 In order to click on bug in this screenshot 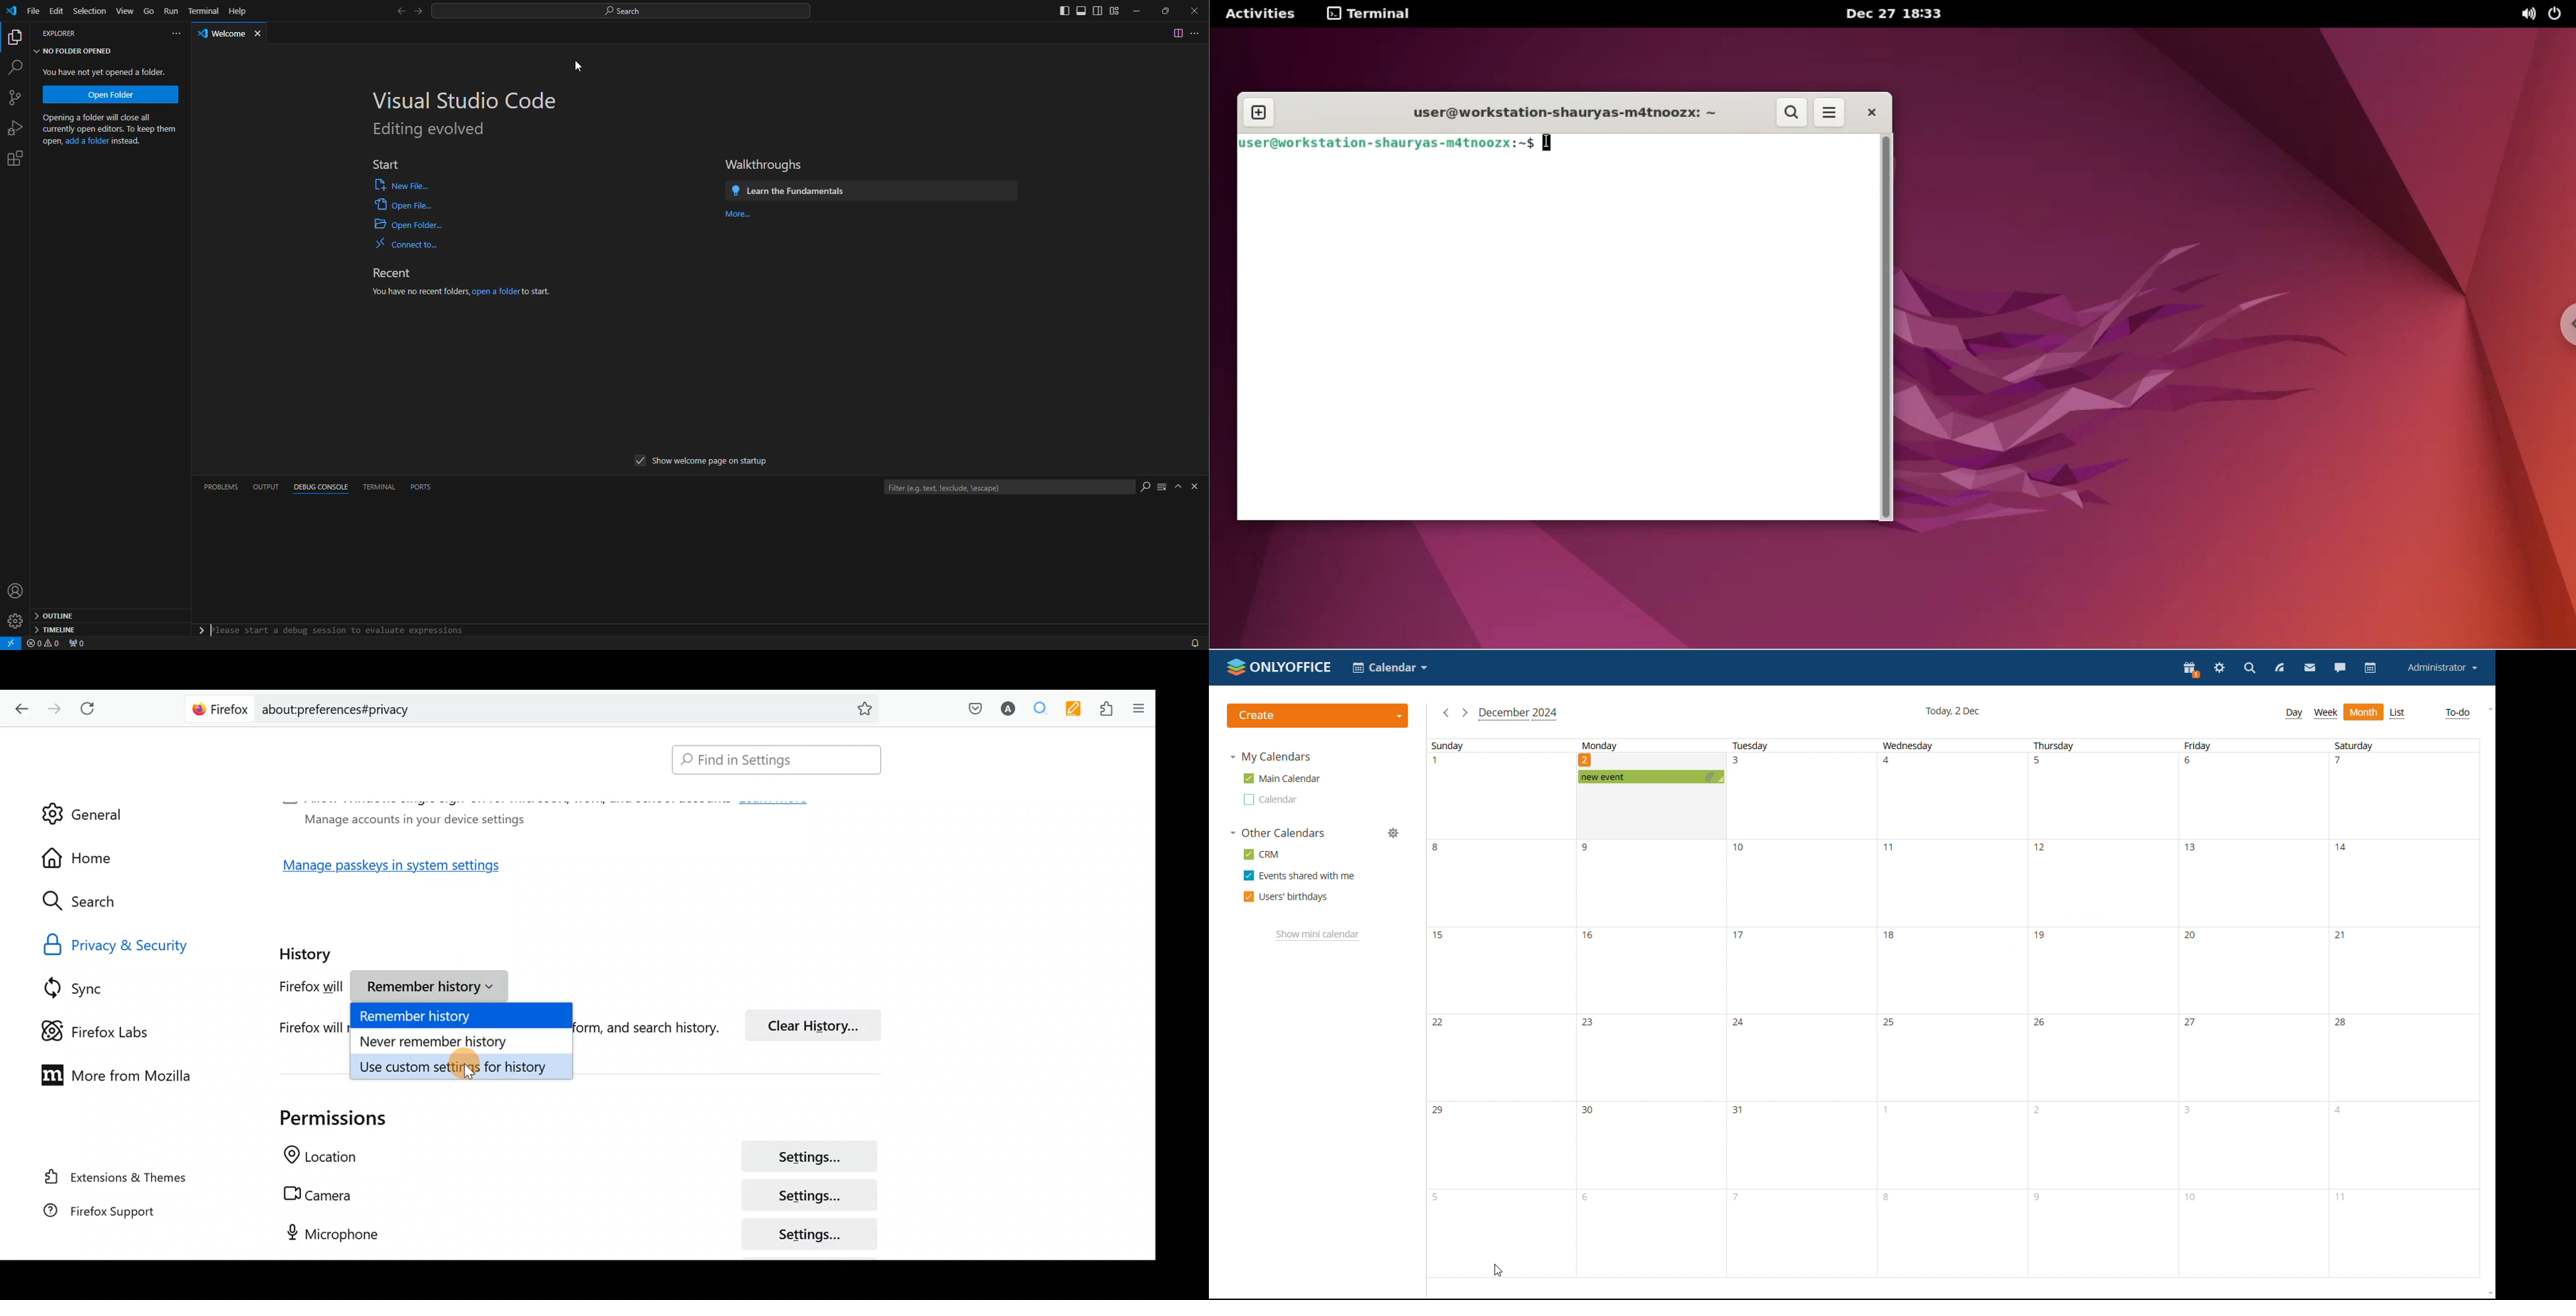, I will do `click(13, 125)`.